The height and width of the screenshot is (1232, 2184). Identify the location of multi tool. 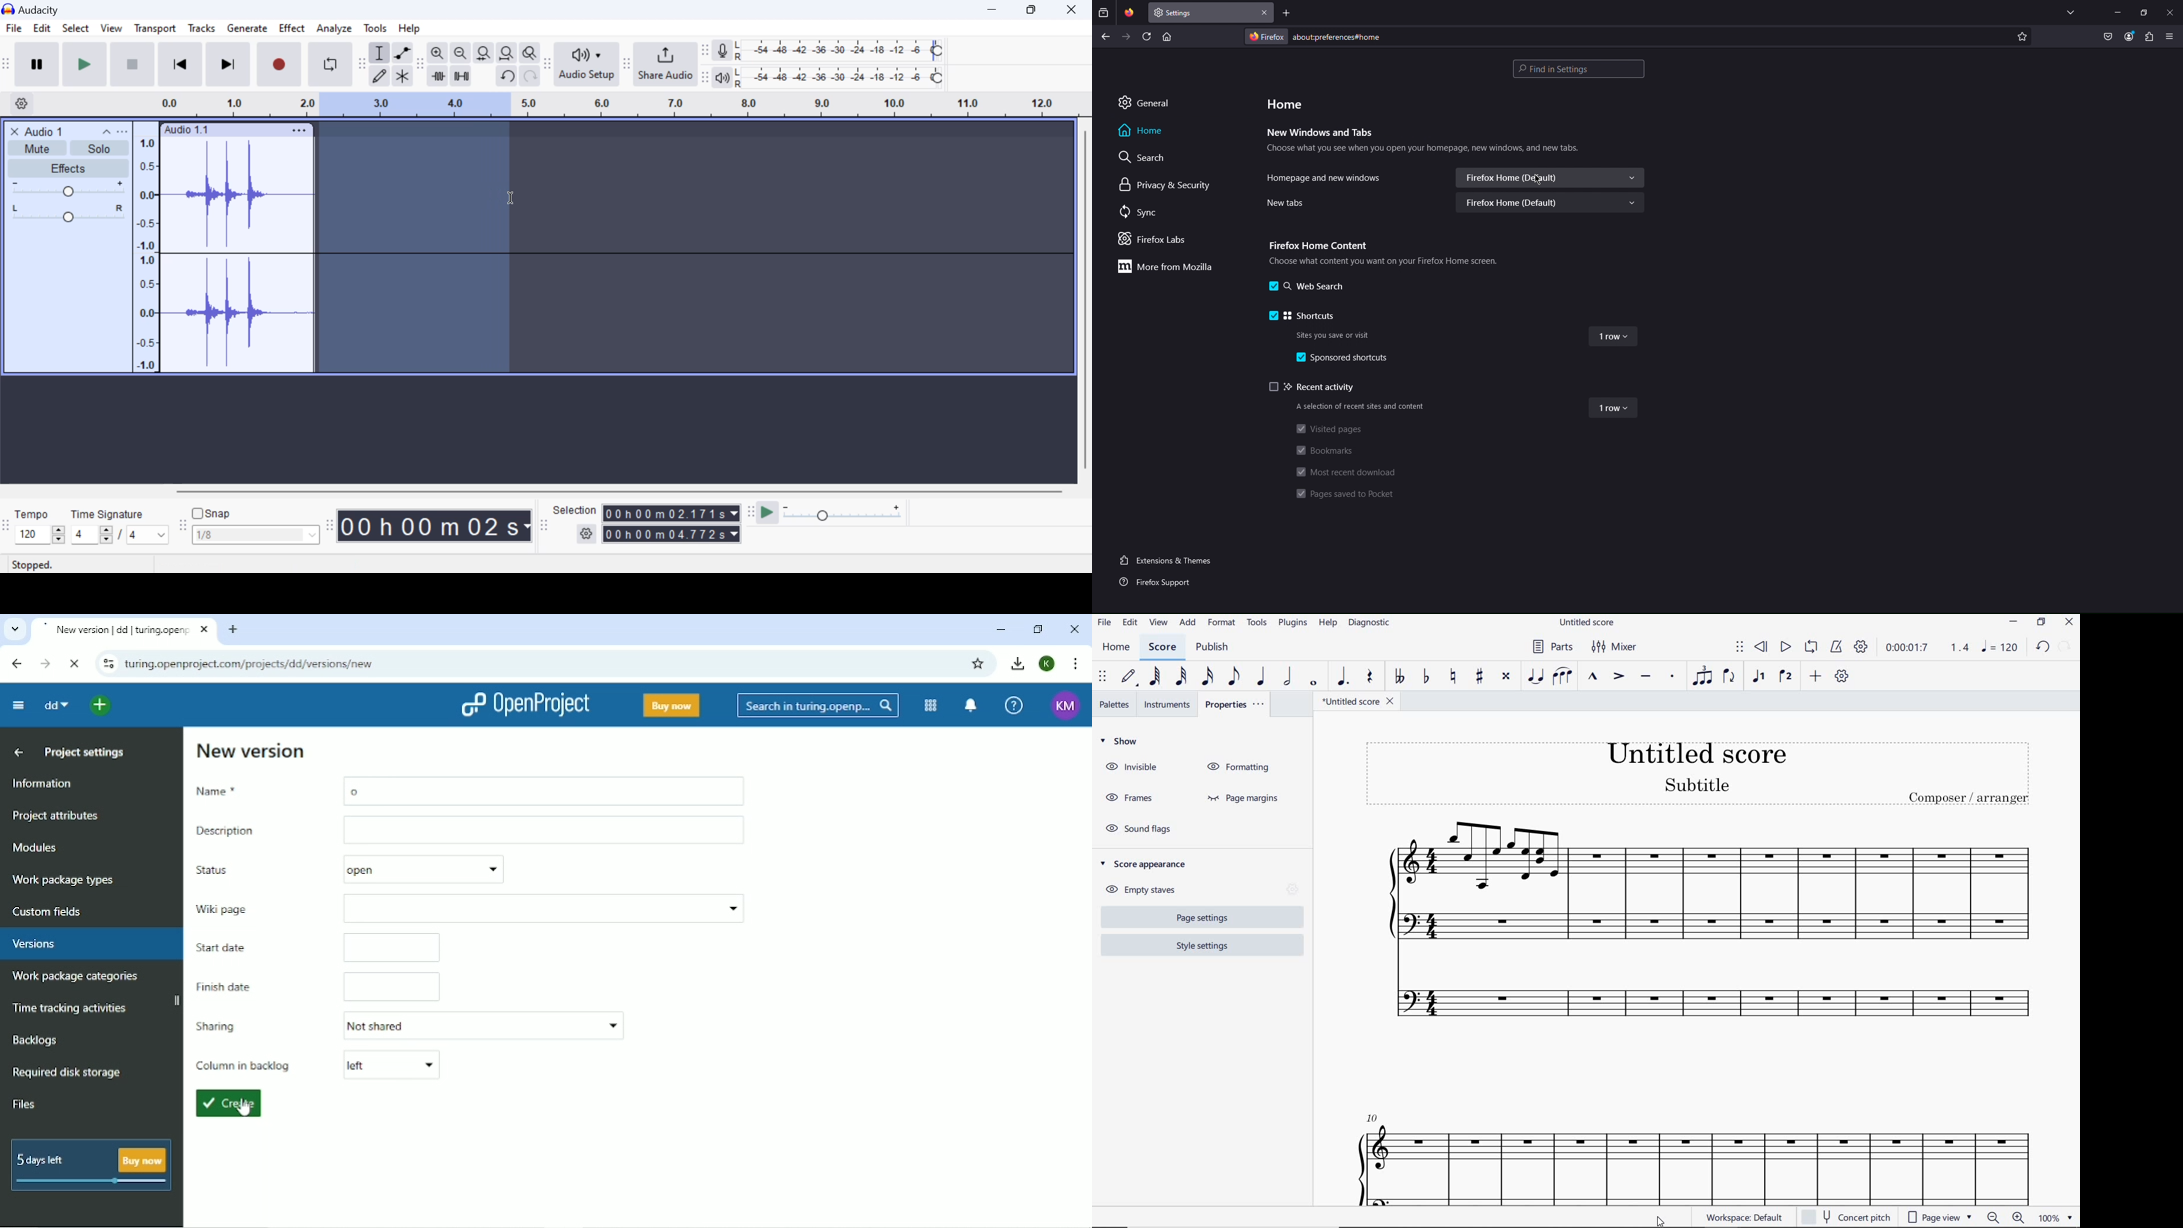
(403, 77).